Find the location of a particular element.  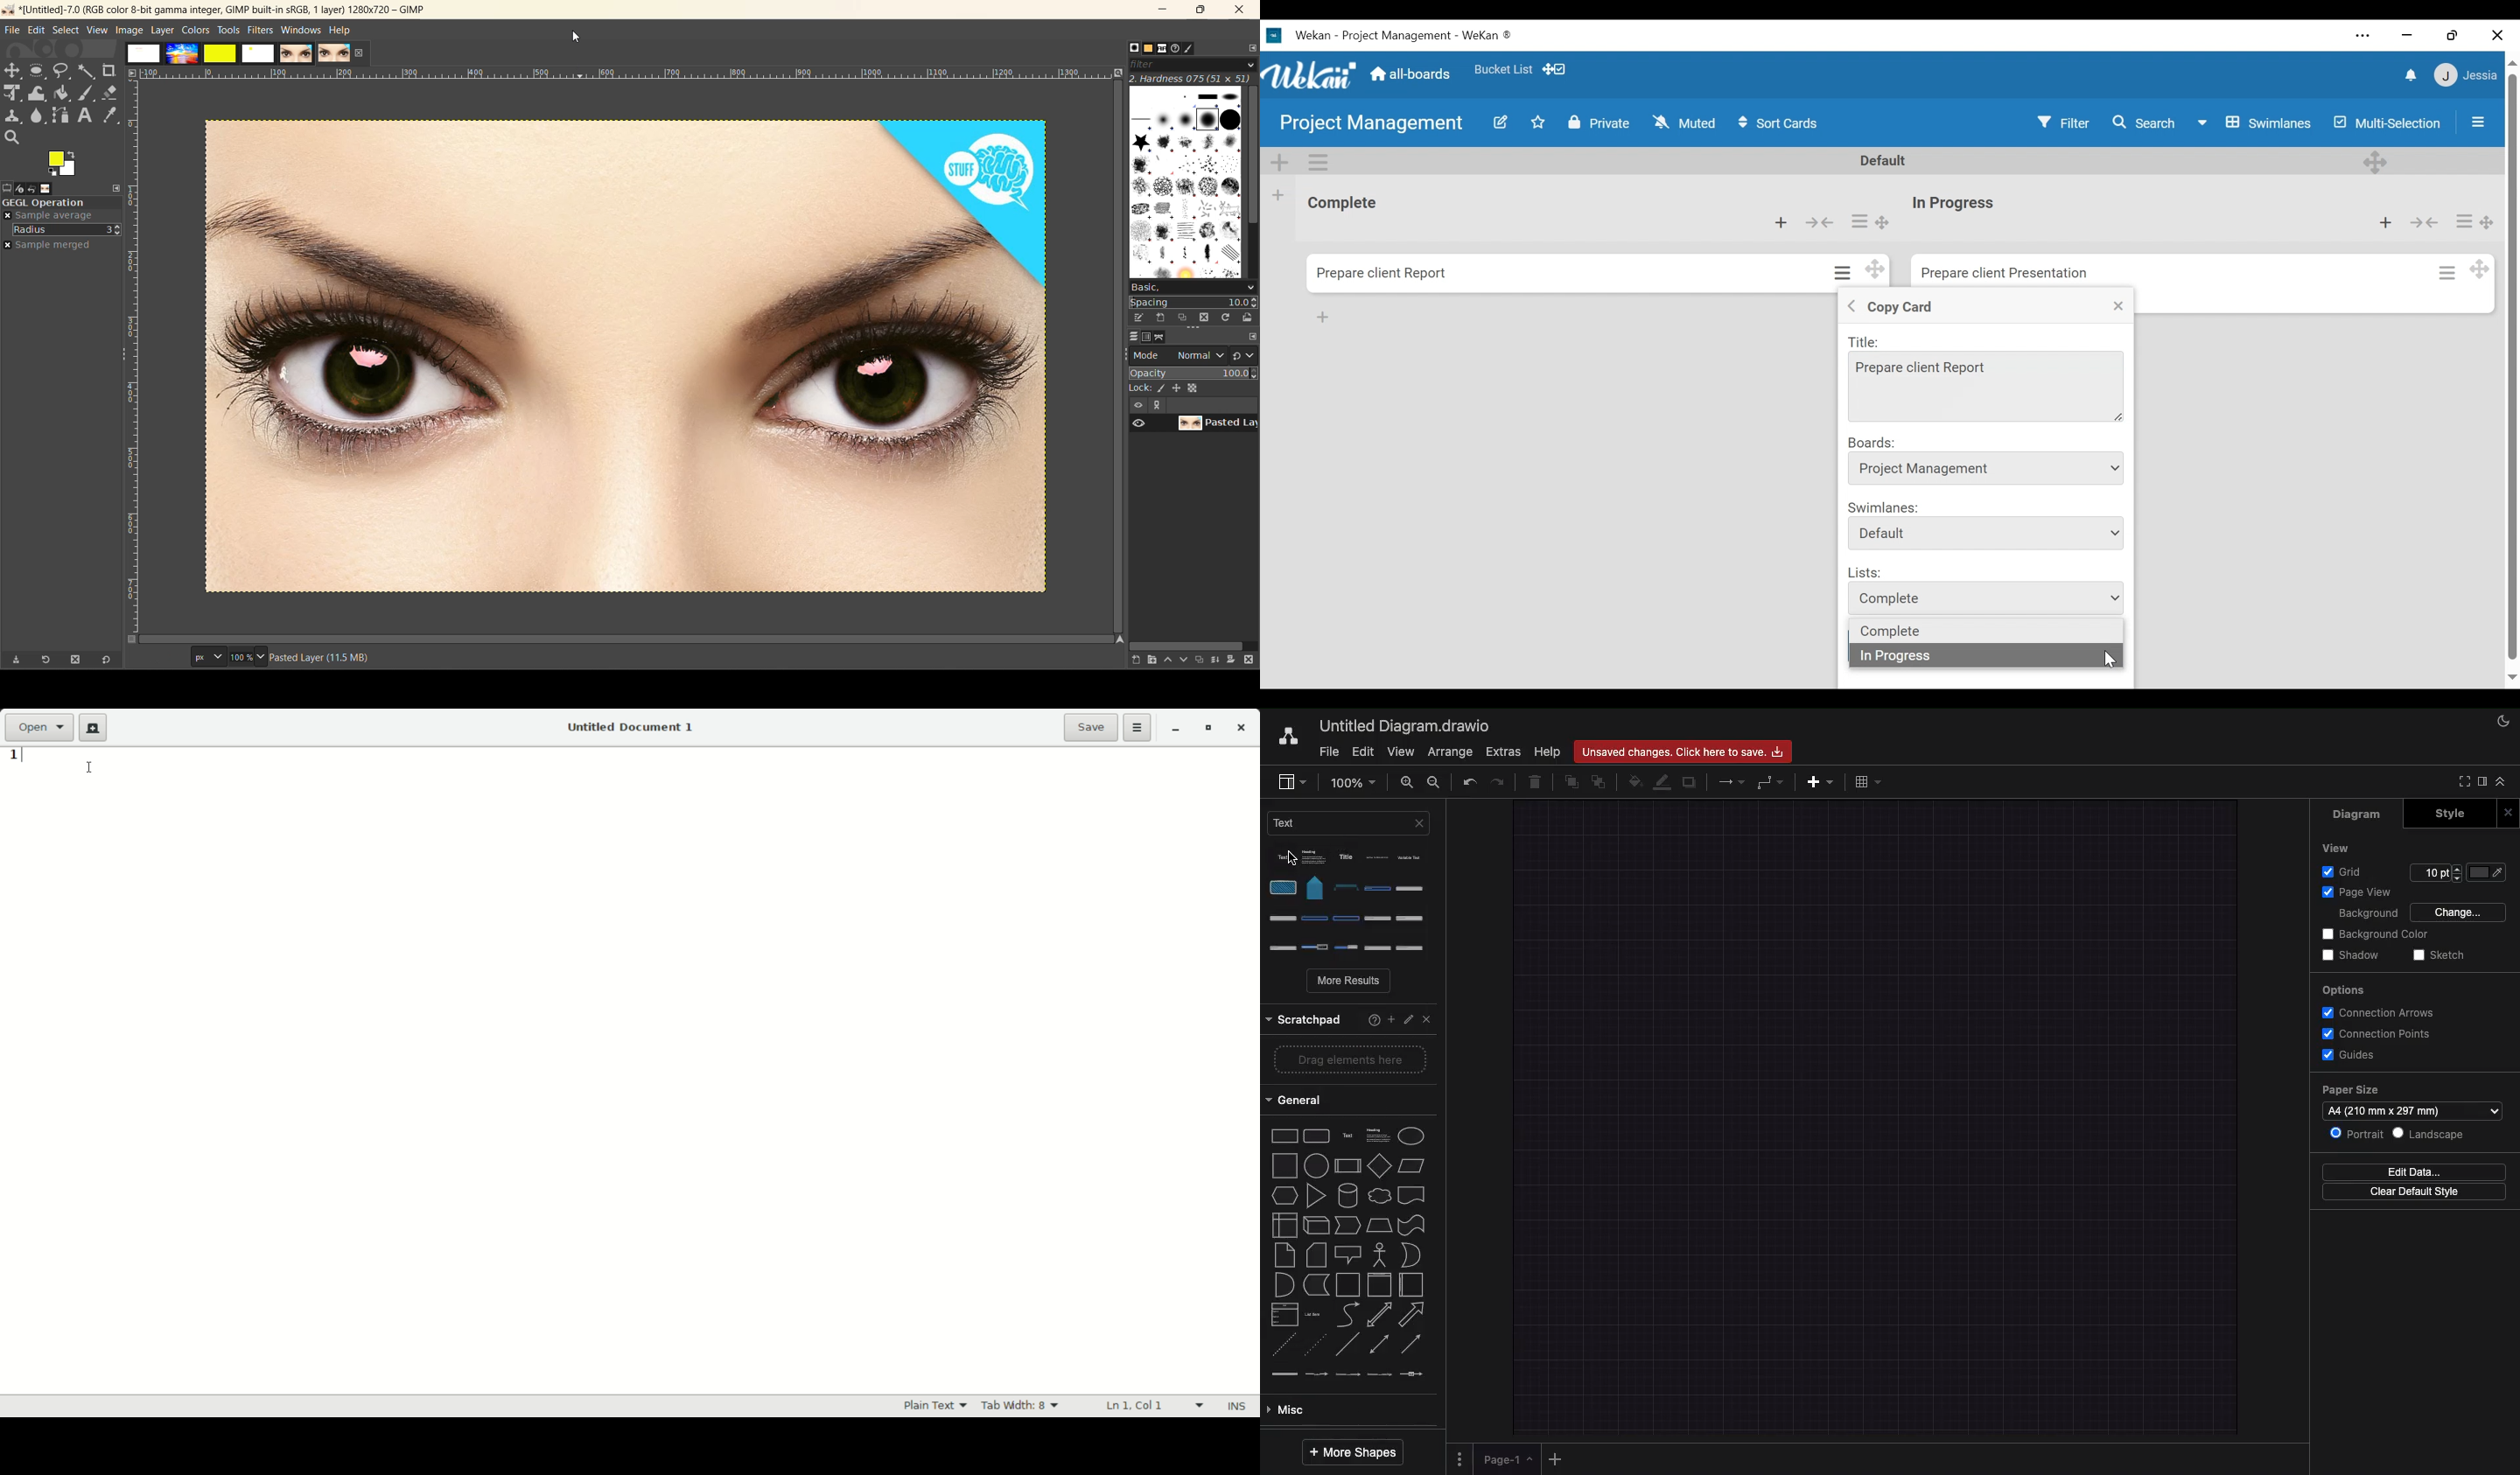

configure is located at coordinates (116, 188).